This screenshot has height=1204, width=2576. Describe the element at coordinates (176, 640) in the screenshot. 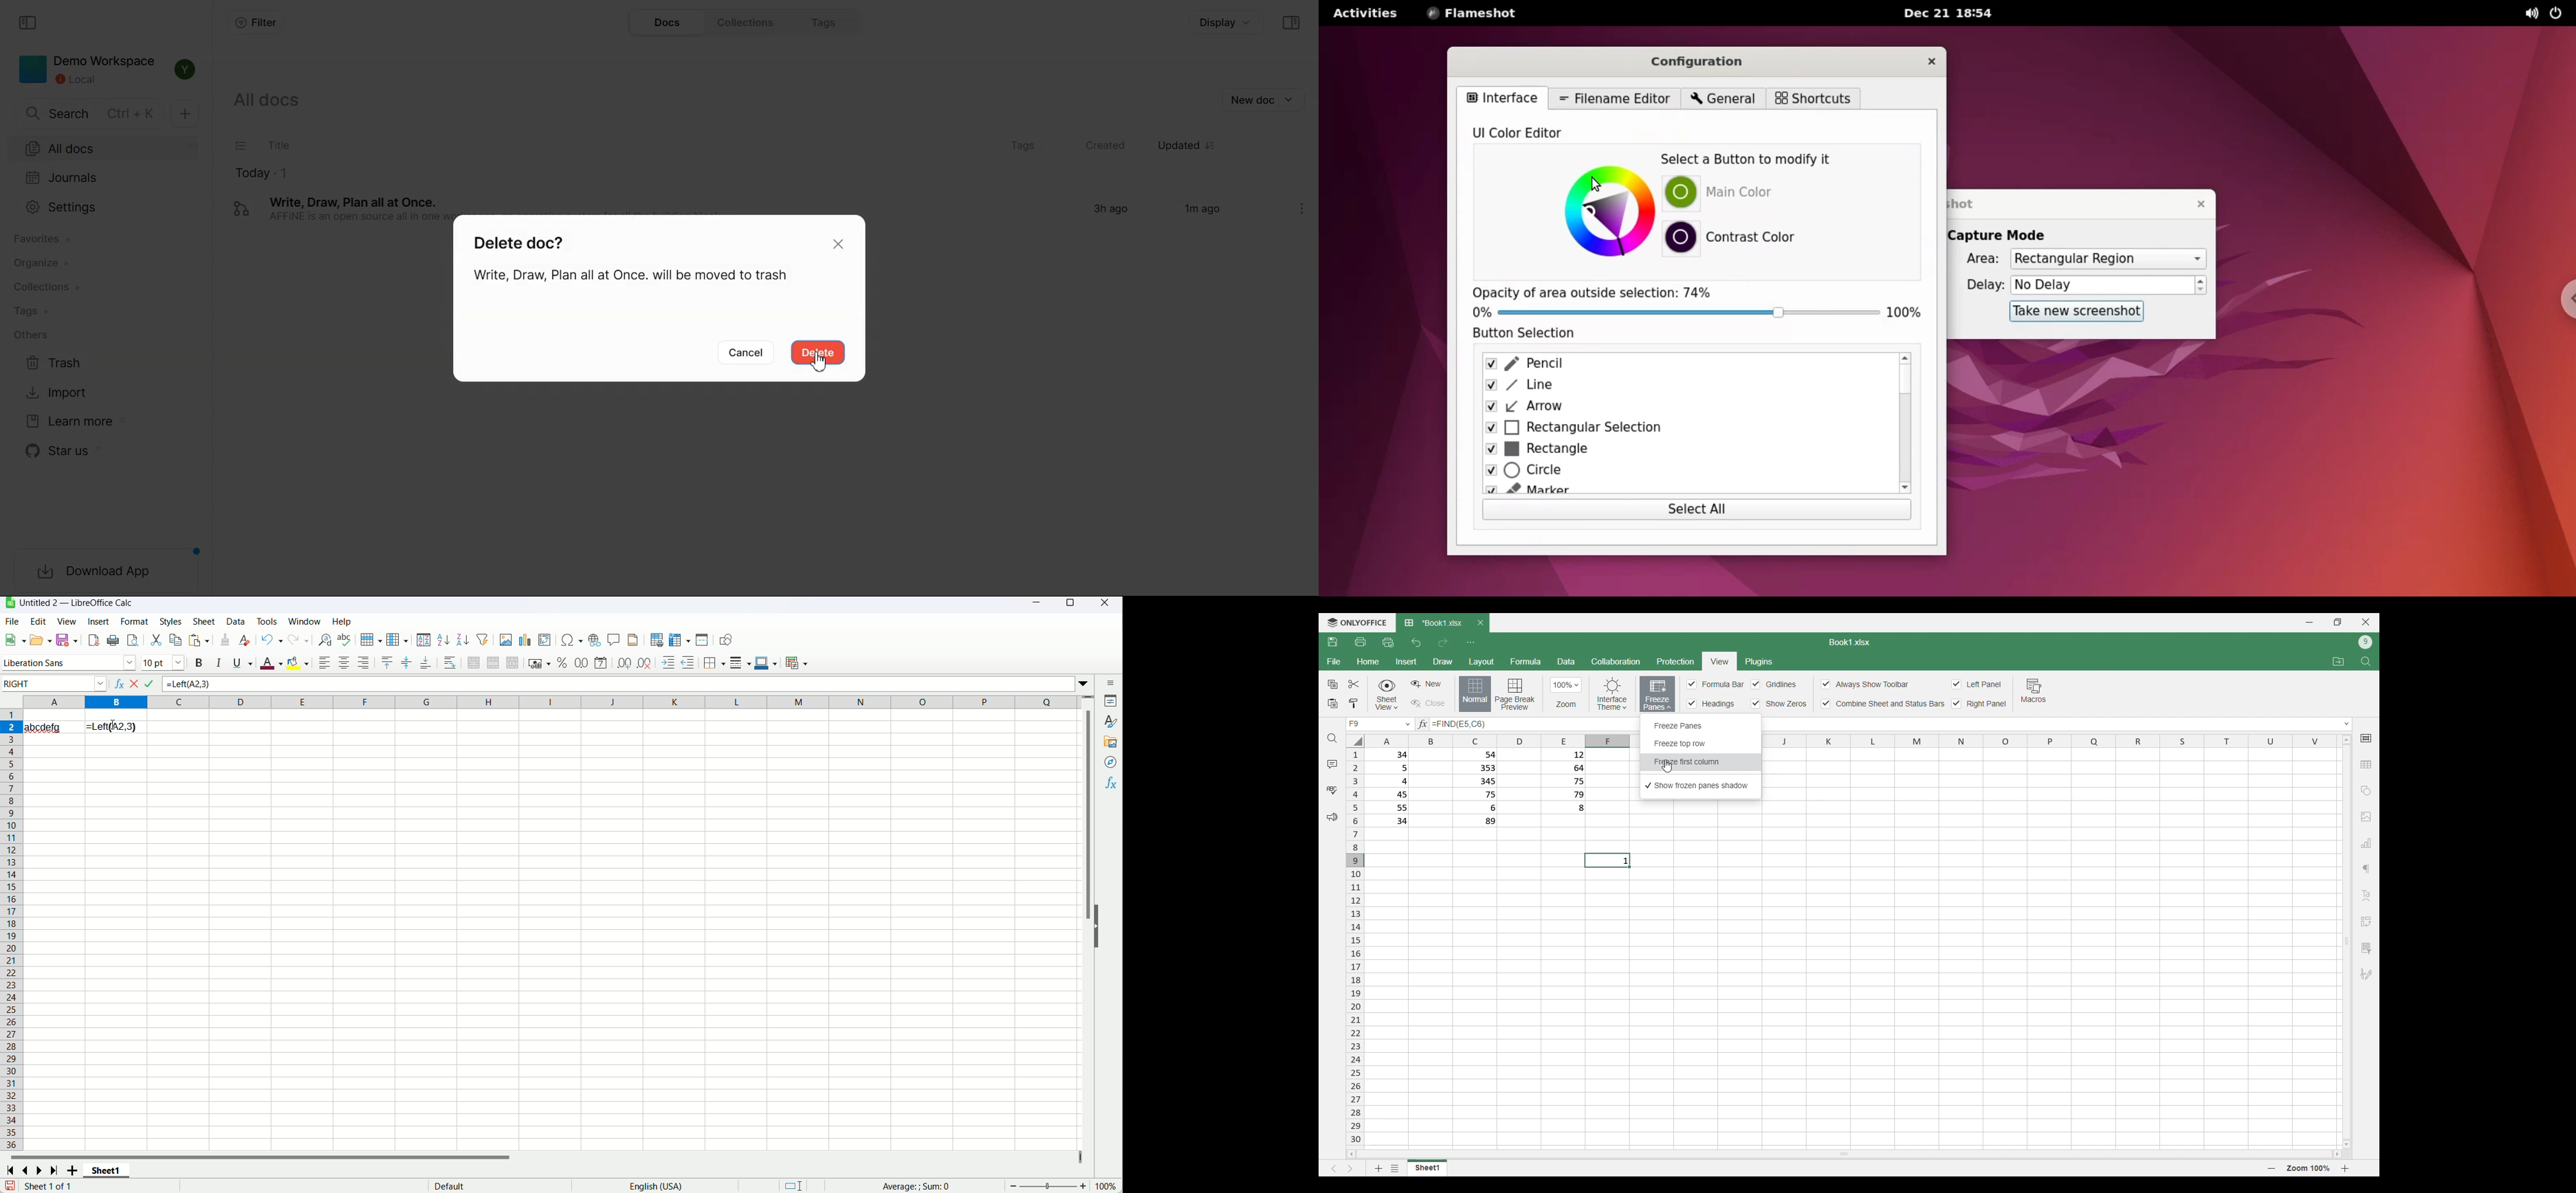

I see `copy` at that location.